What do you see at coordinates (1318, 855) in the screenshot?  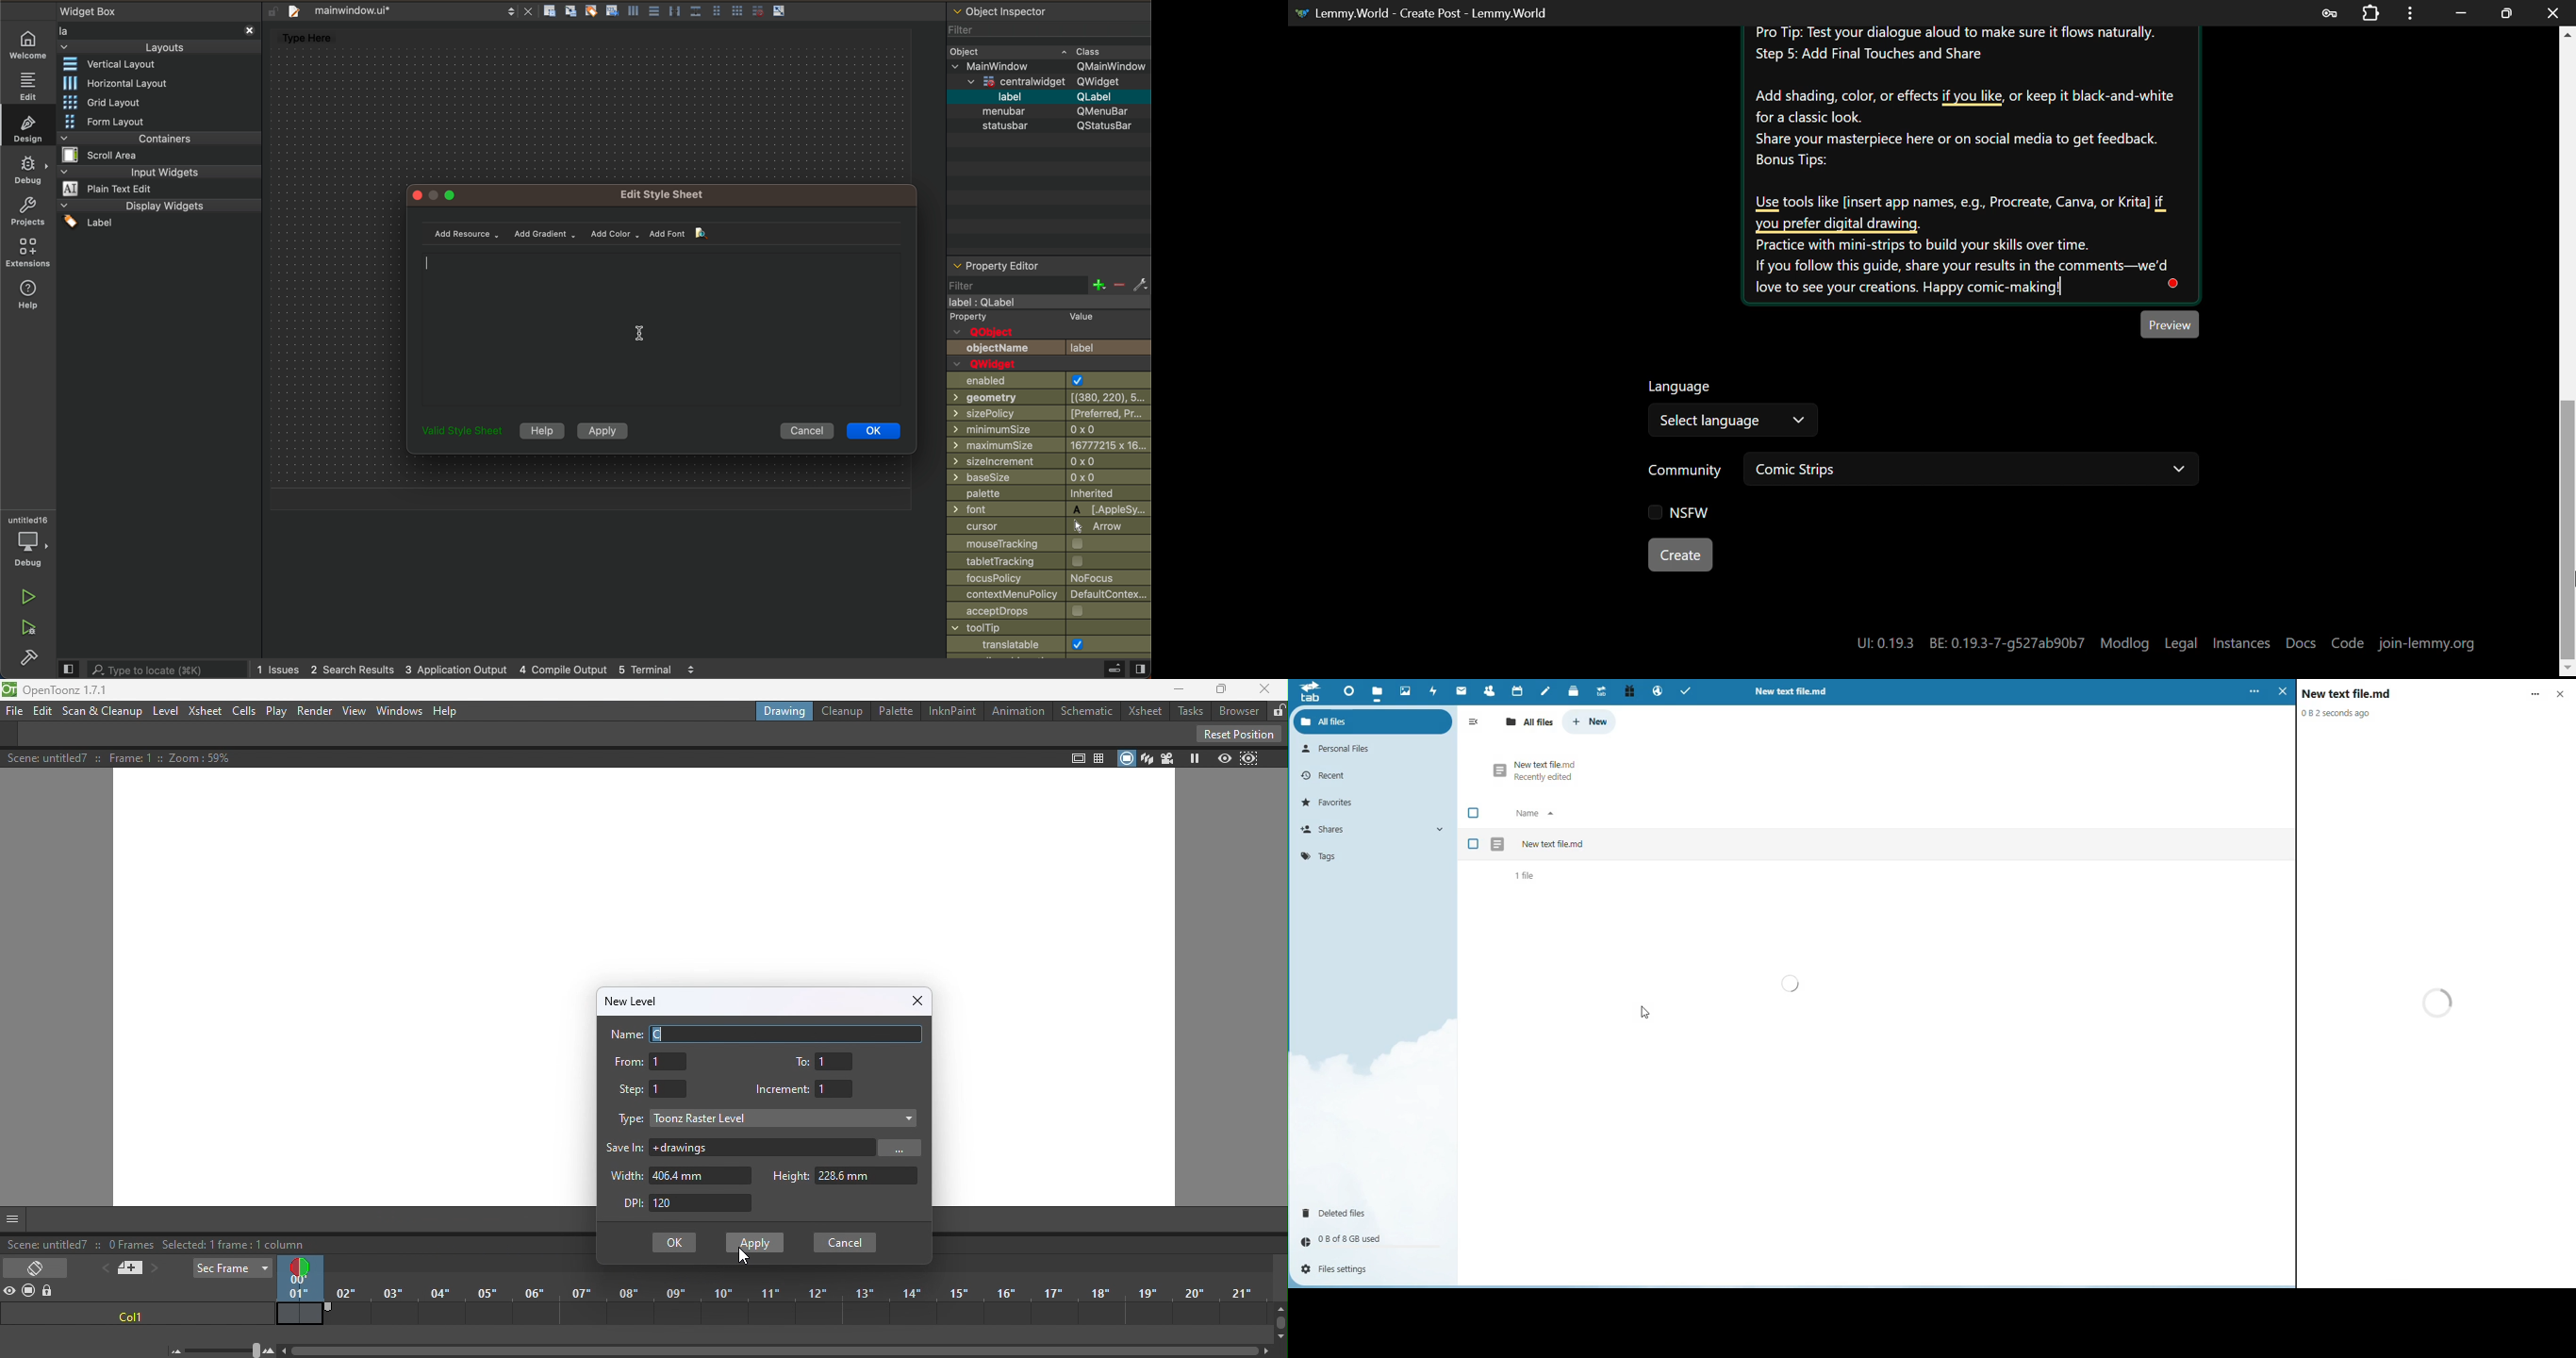 I see `Tags` at bounding box center [1318, 855].